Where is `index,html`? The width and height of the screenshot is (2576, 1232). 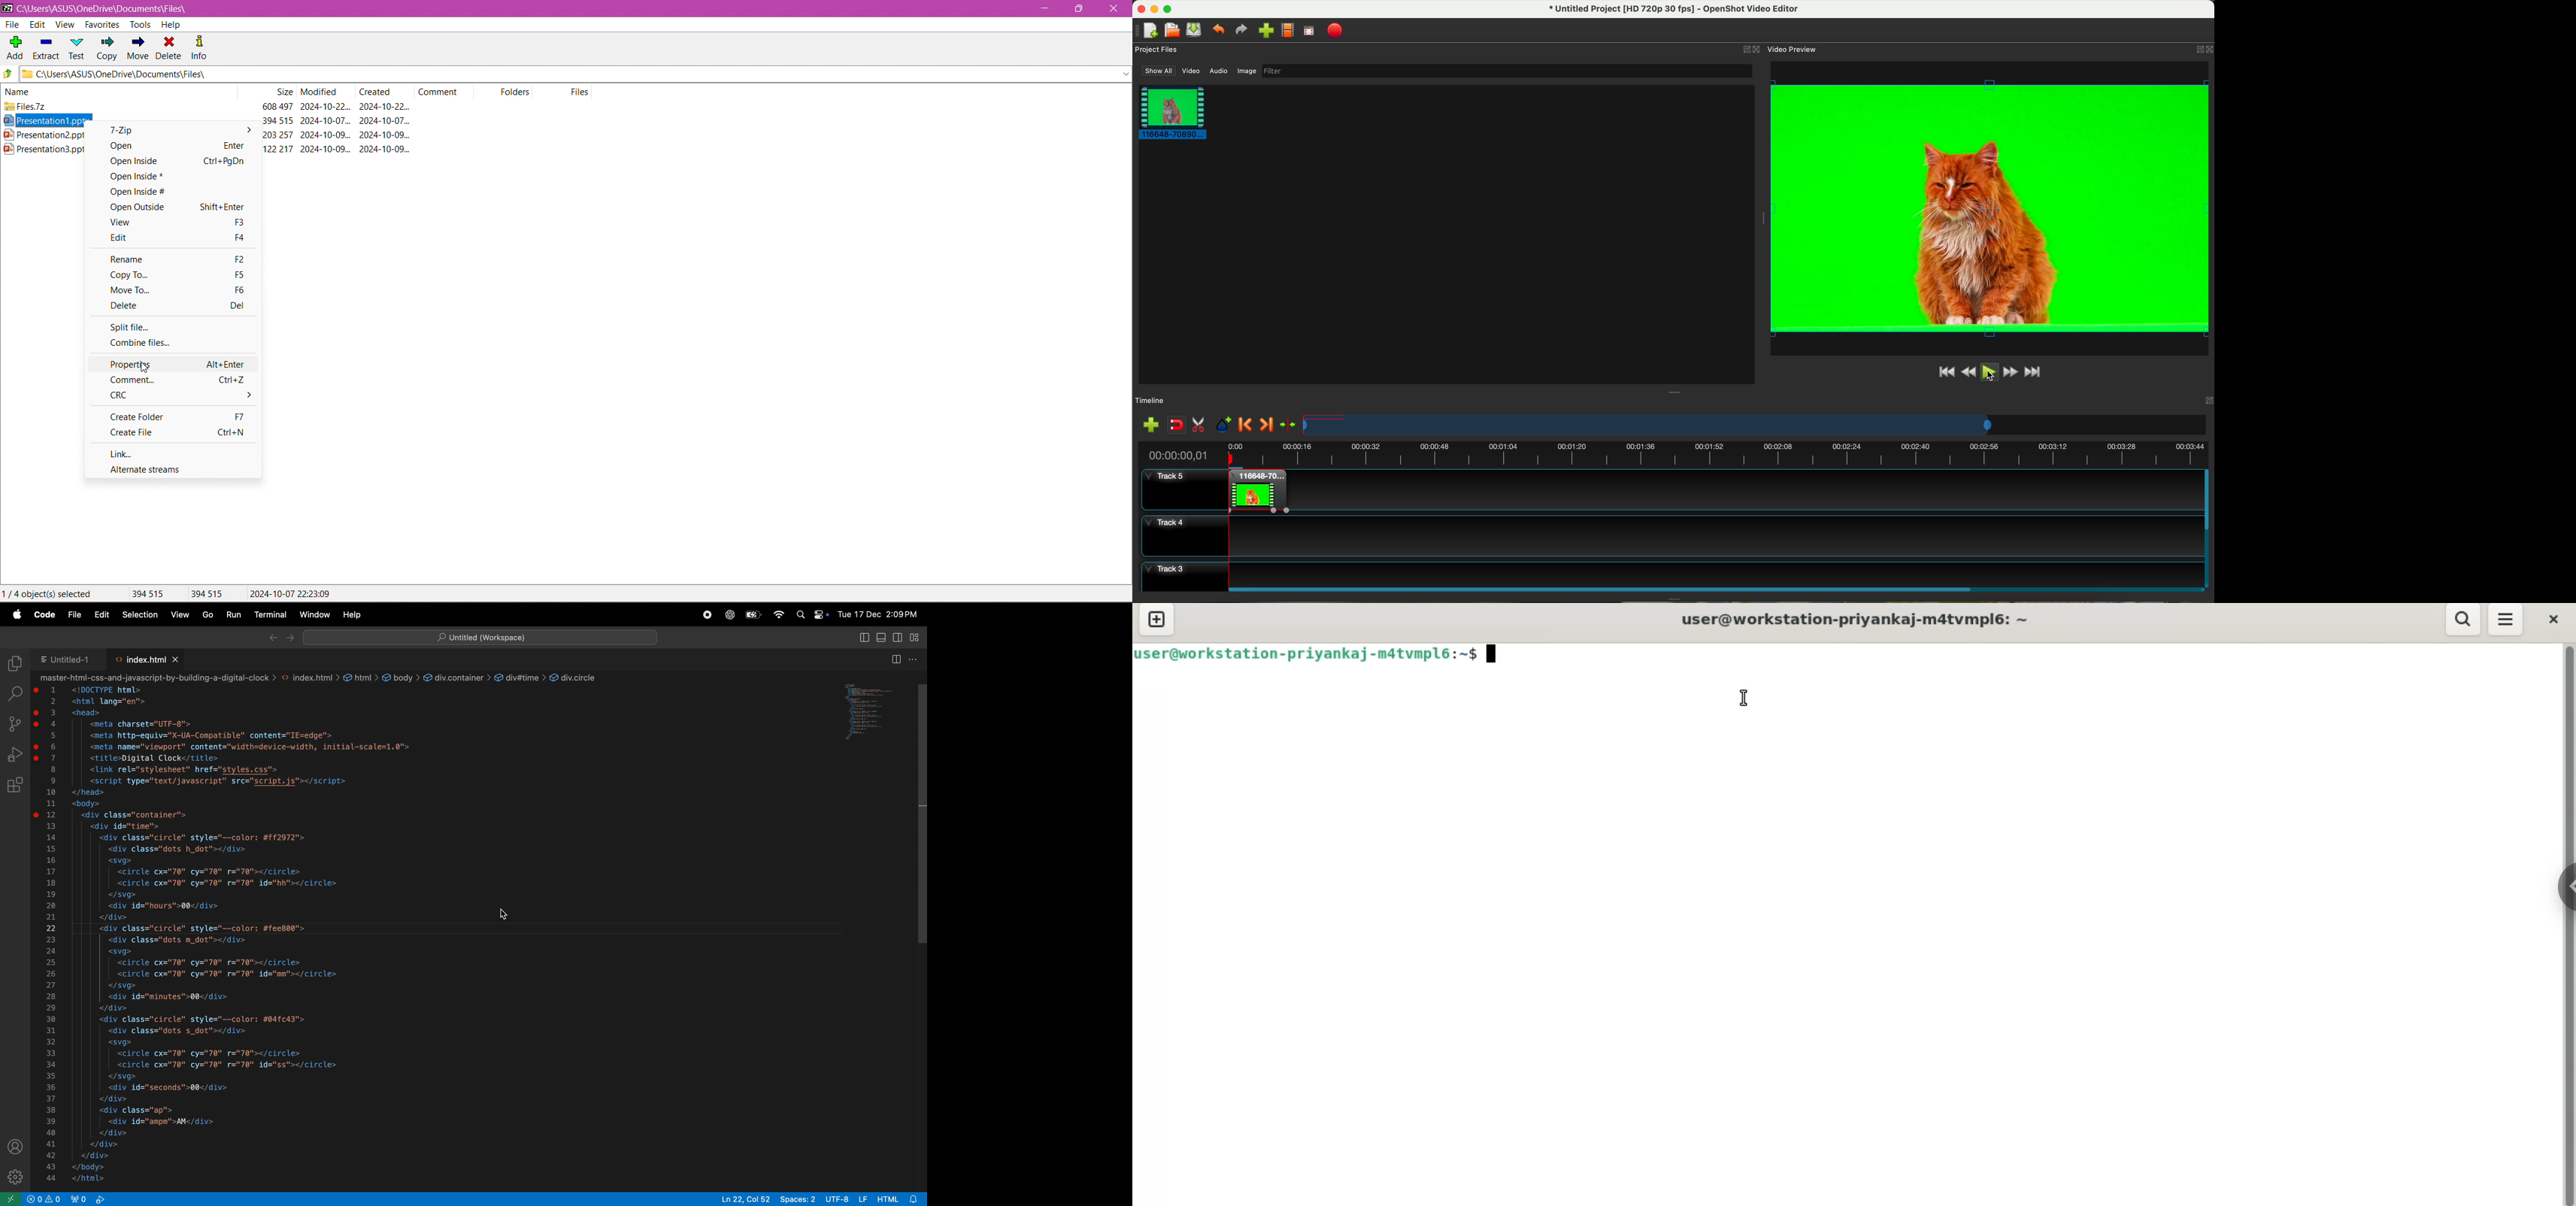 index,html is located at coordinates (139, 659).